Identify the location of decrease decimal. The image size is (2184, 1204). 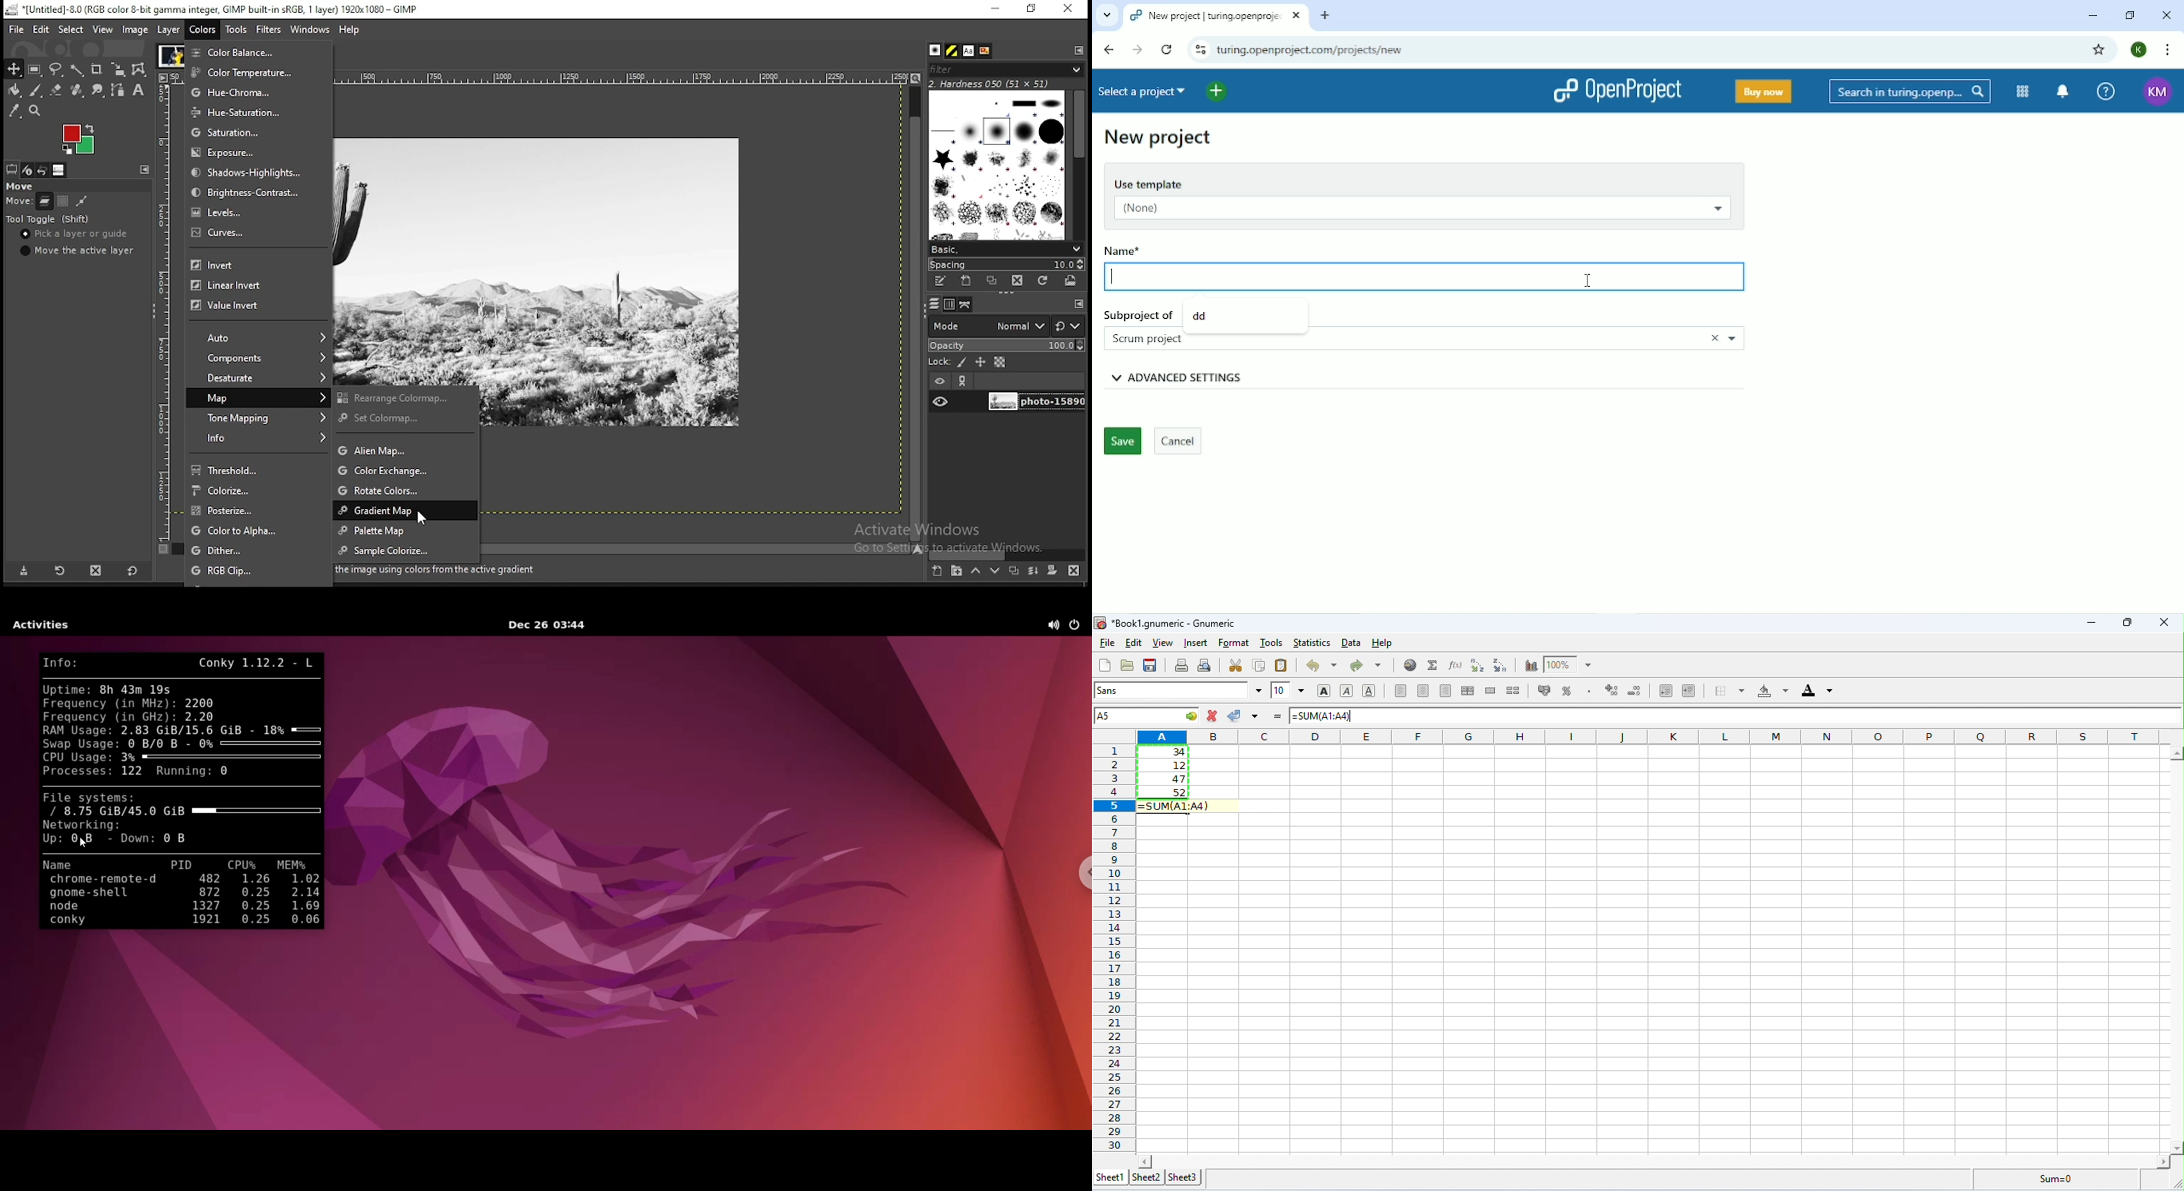
(1636, 691).